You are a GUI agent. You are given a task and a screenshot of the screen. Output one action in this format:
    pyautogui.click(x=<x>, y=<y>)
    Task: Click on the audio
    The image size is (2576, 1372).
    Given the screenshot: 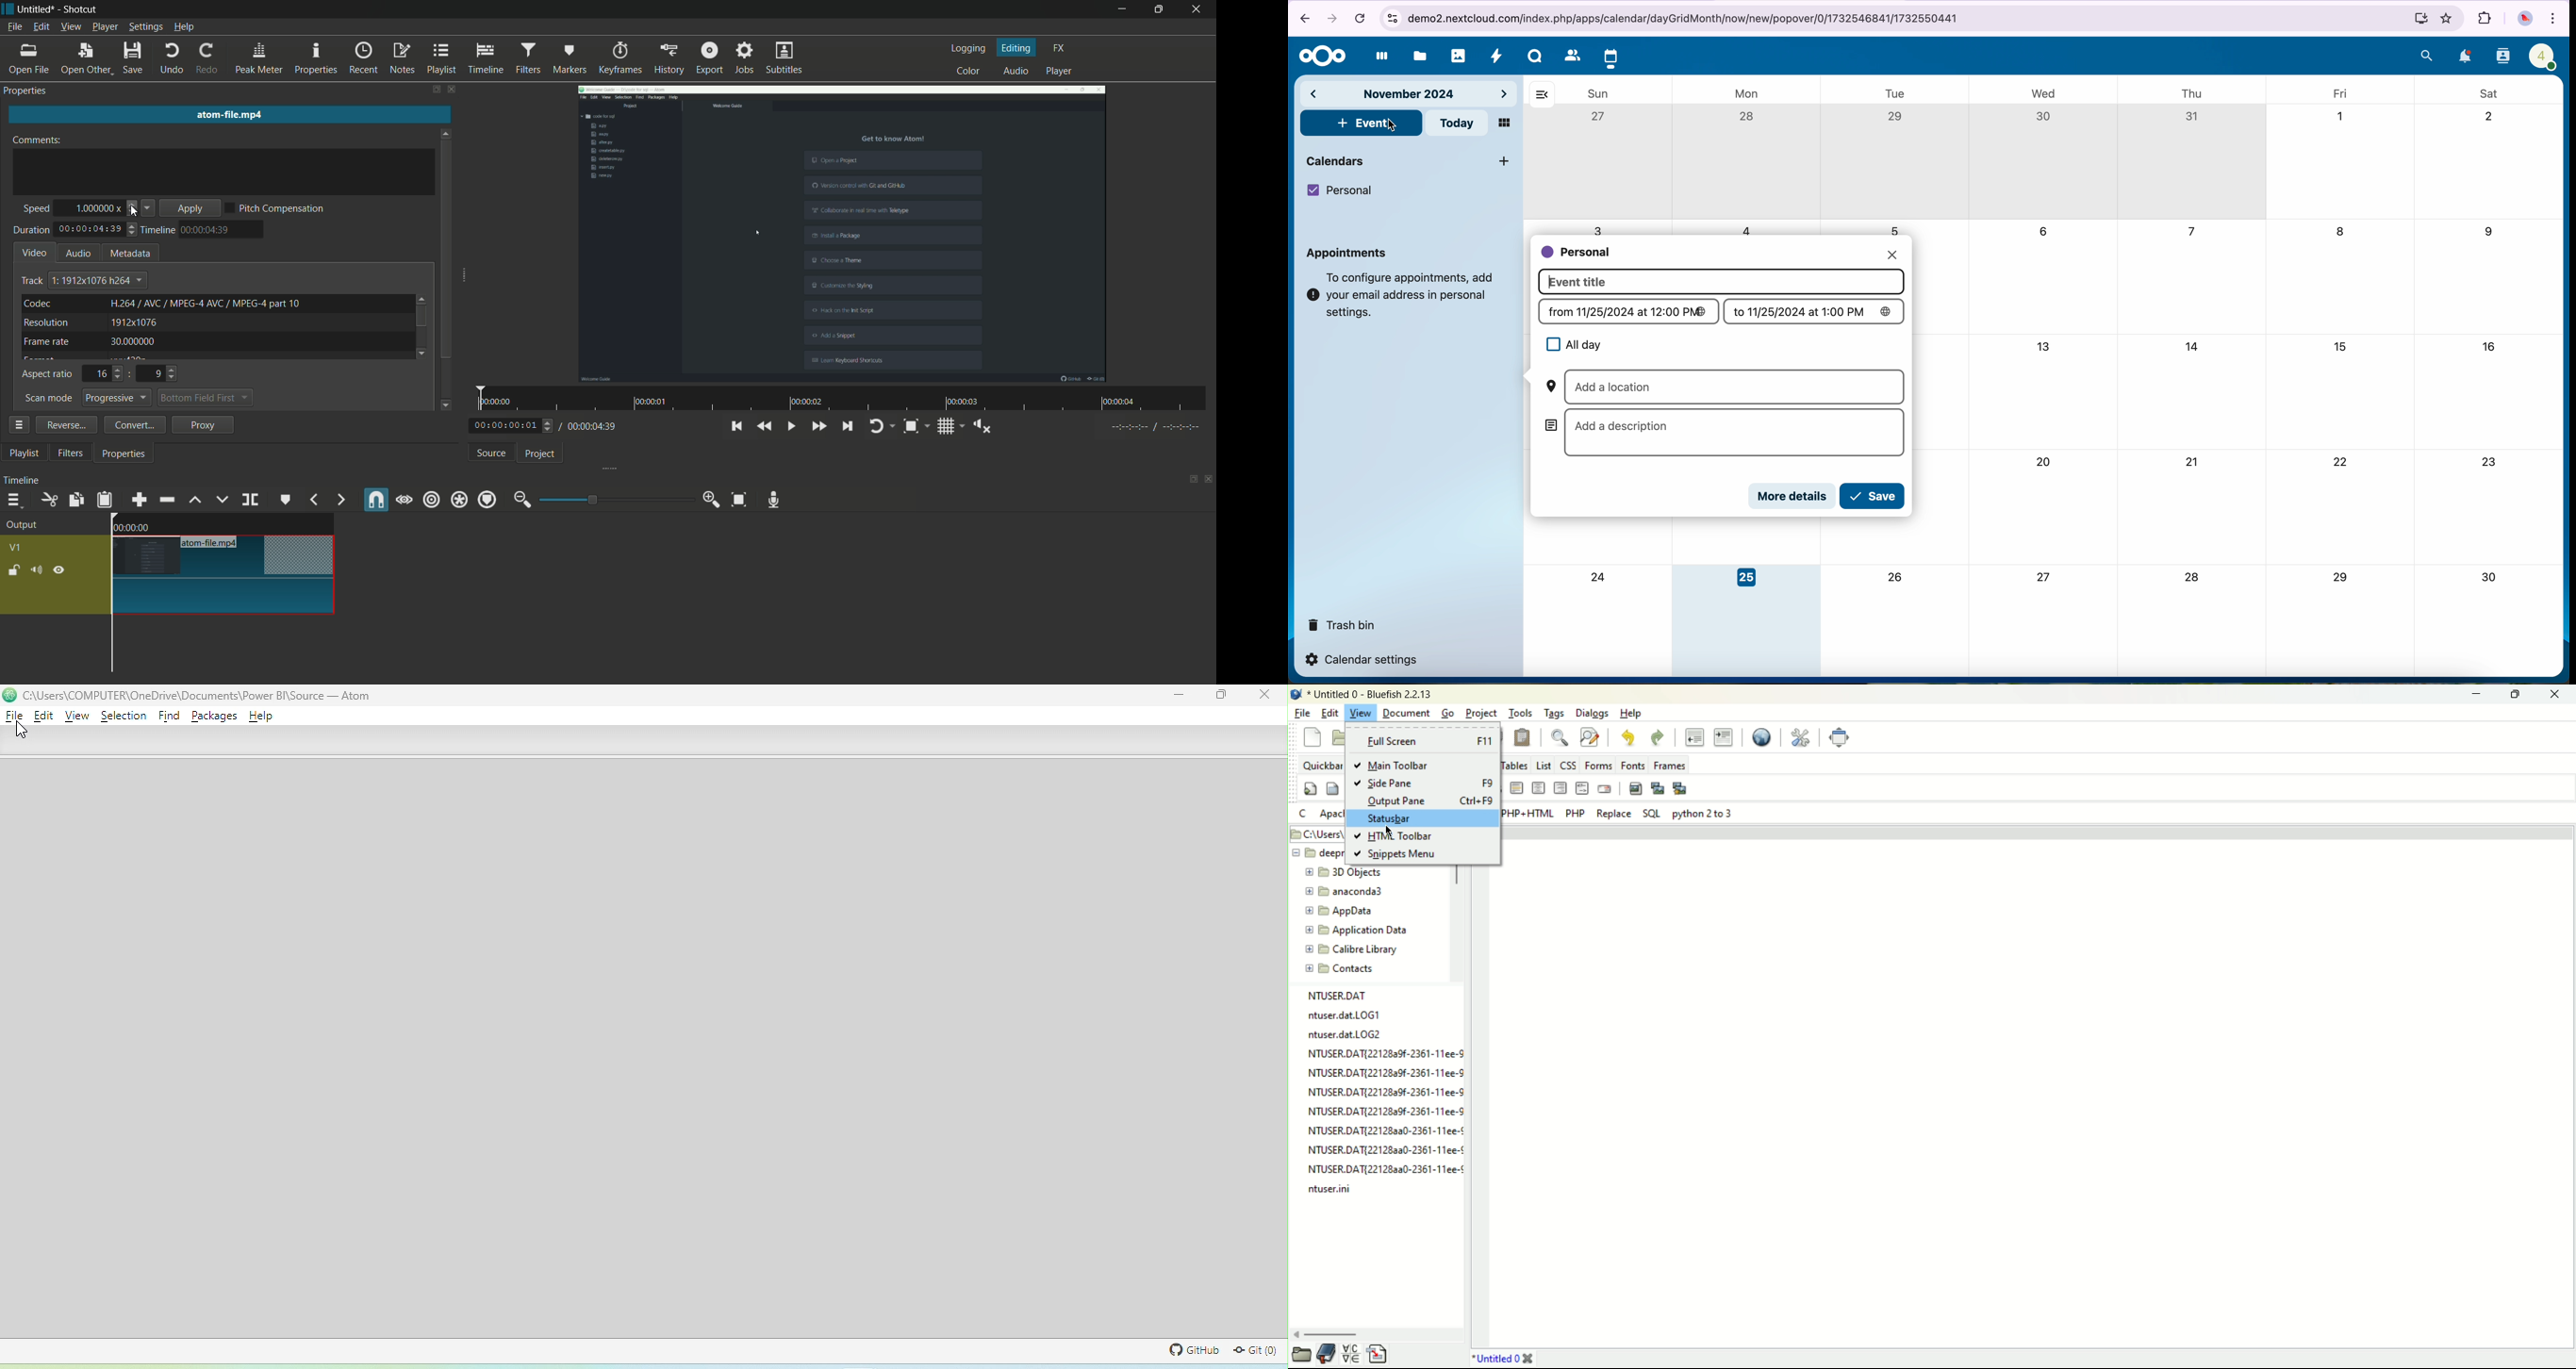 What is the action you would take?
    pyautogui.click(x=78, y=253)
    